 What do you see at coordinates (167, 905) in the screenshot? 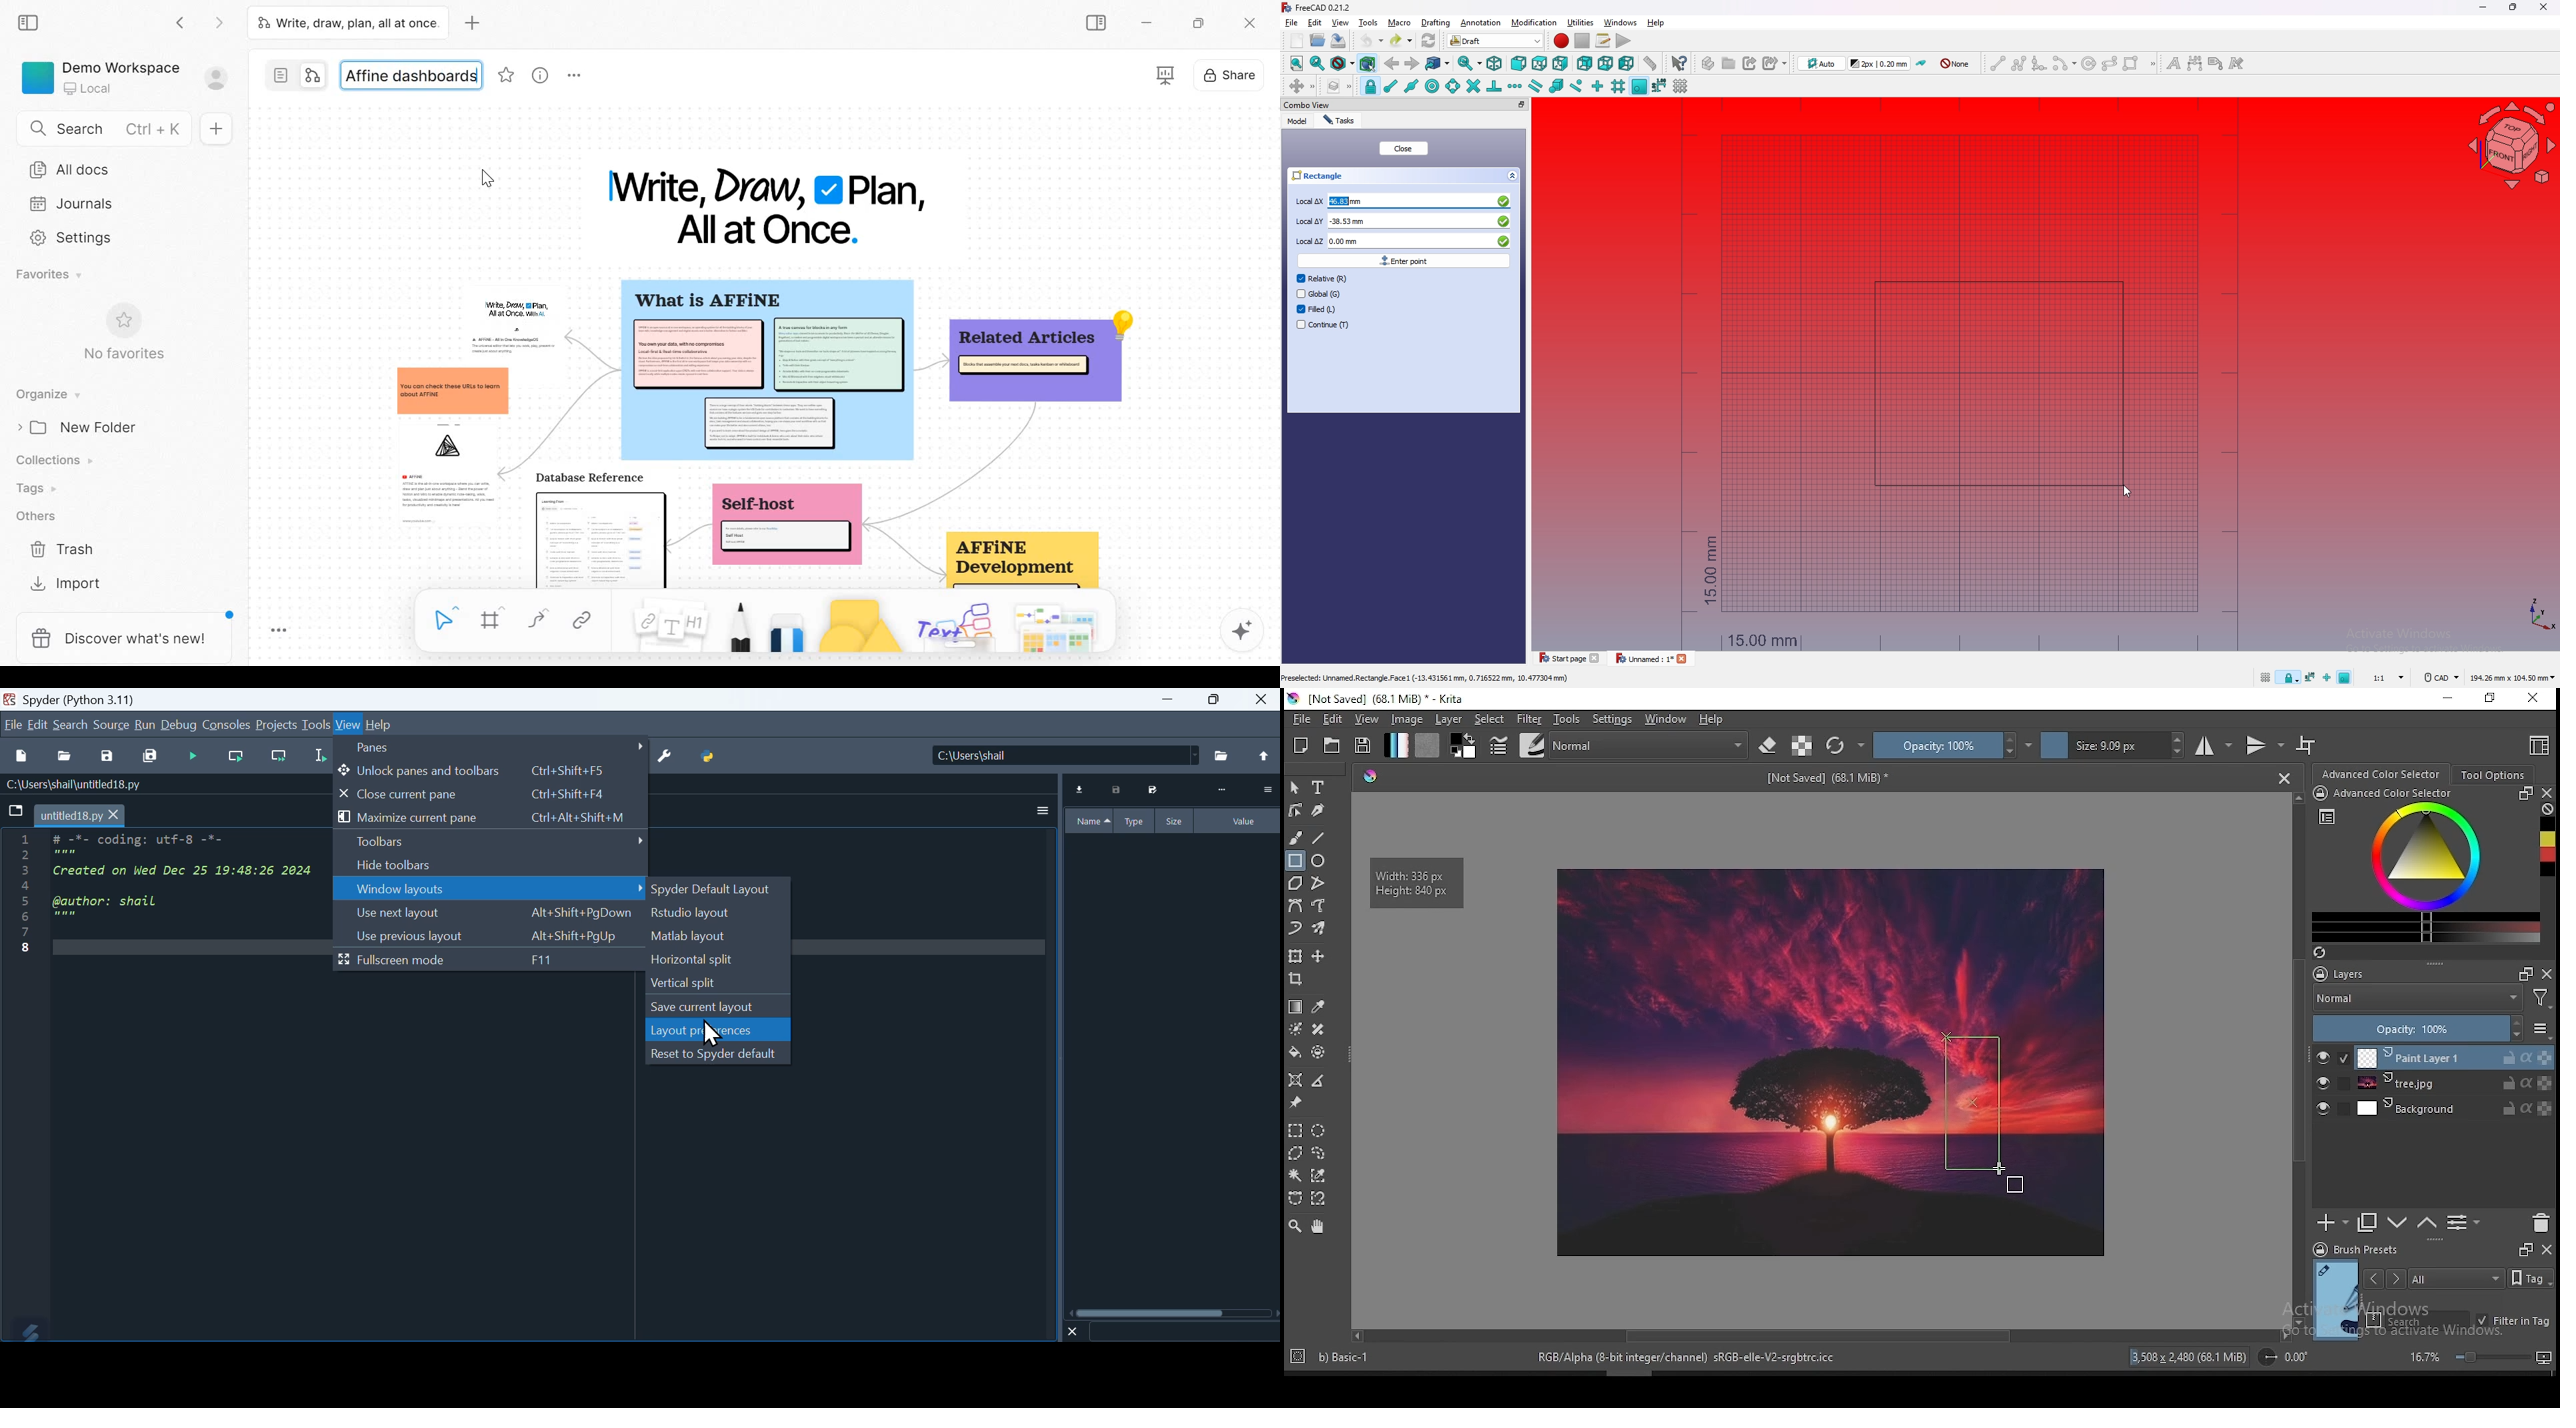
I see `w == Coding. ULT=0 ==Created on Wed Dec 25 19:48:26 2024 @author: shail` at bounding box center [167, 905].